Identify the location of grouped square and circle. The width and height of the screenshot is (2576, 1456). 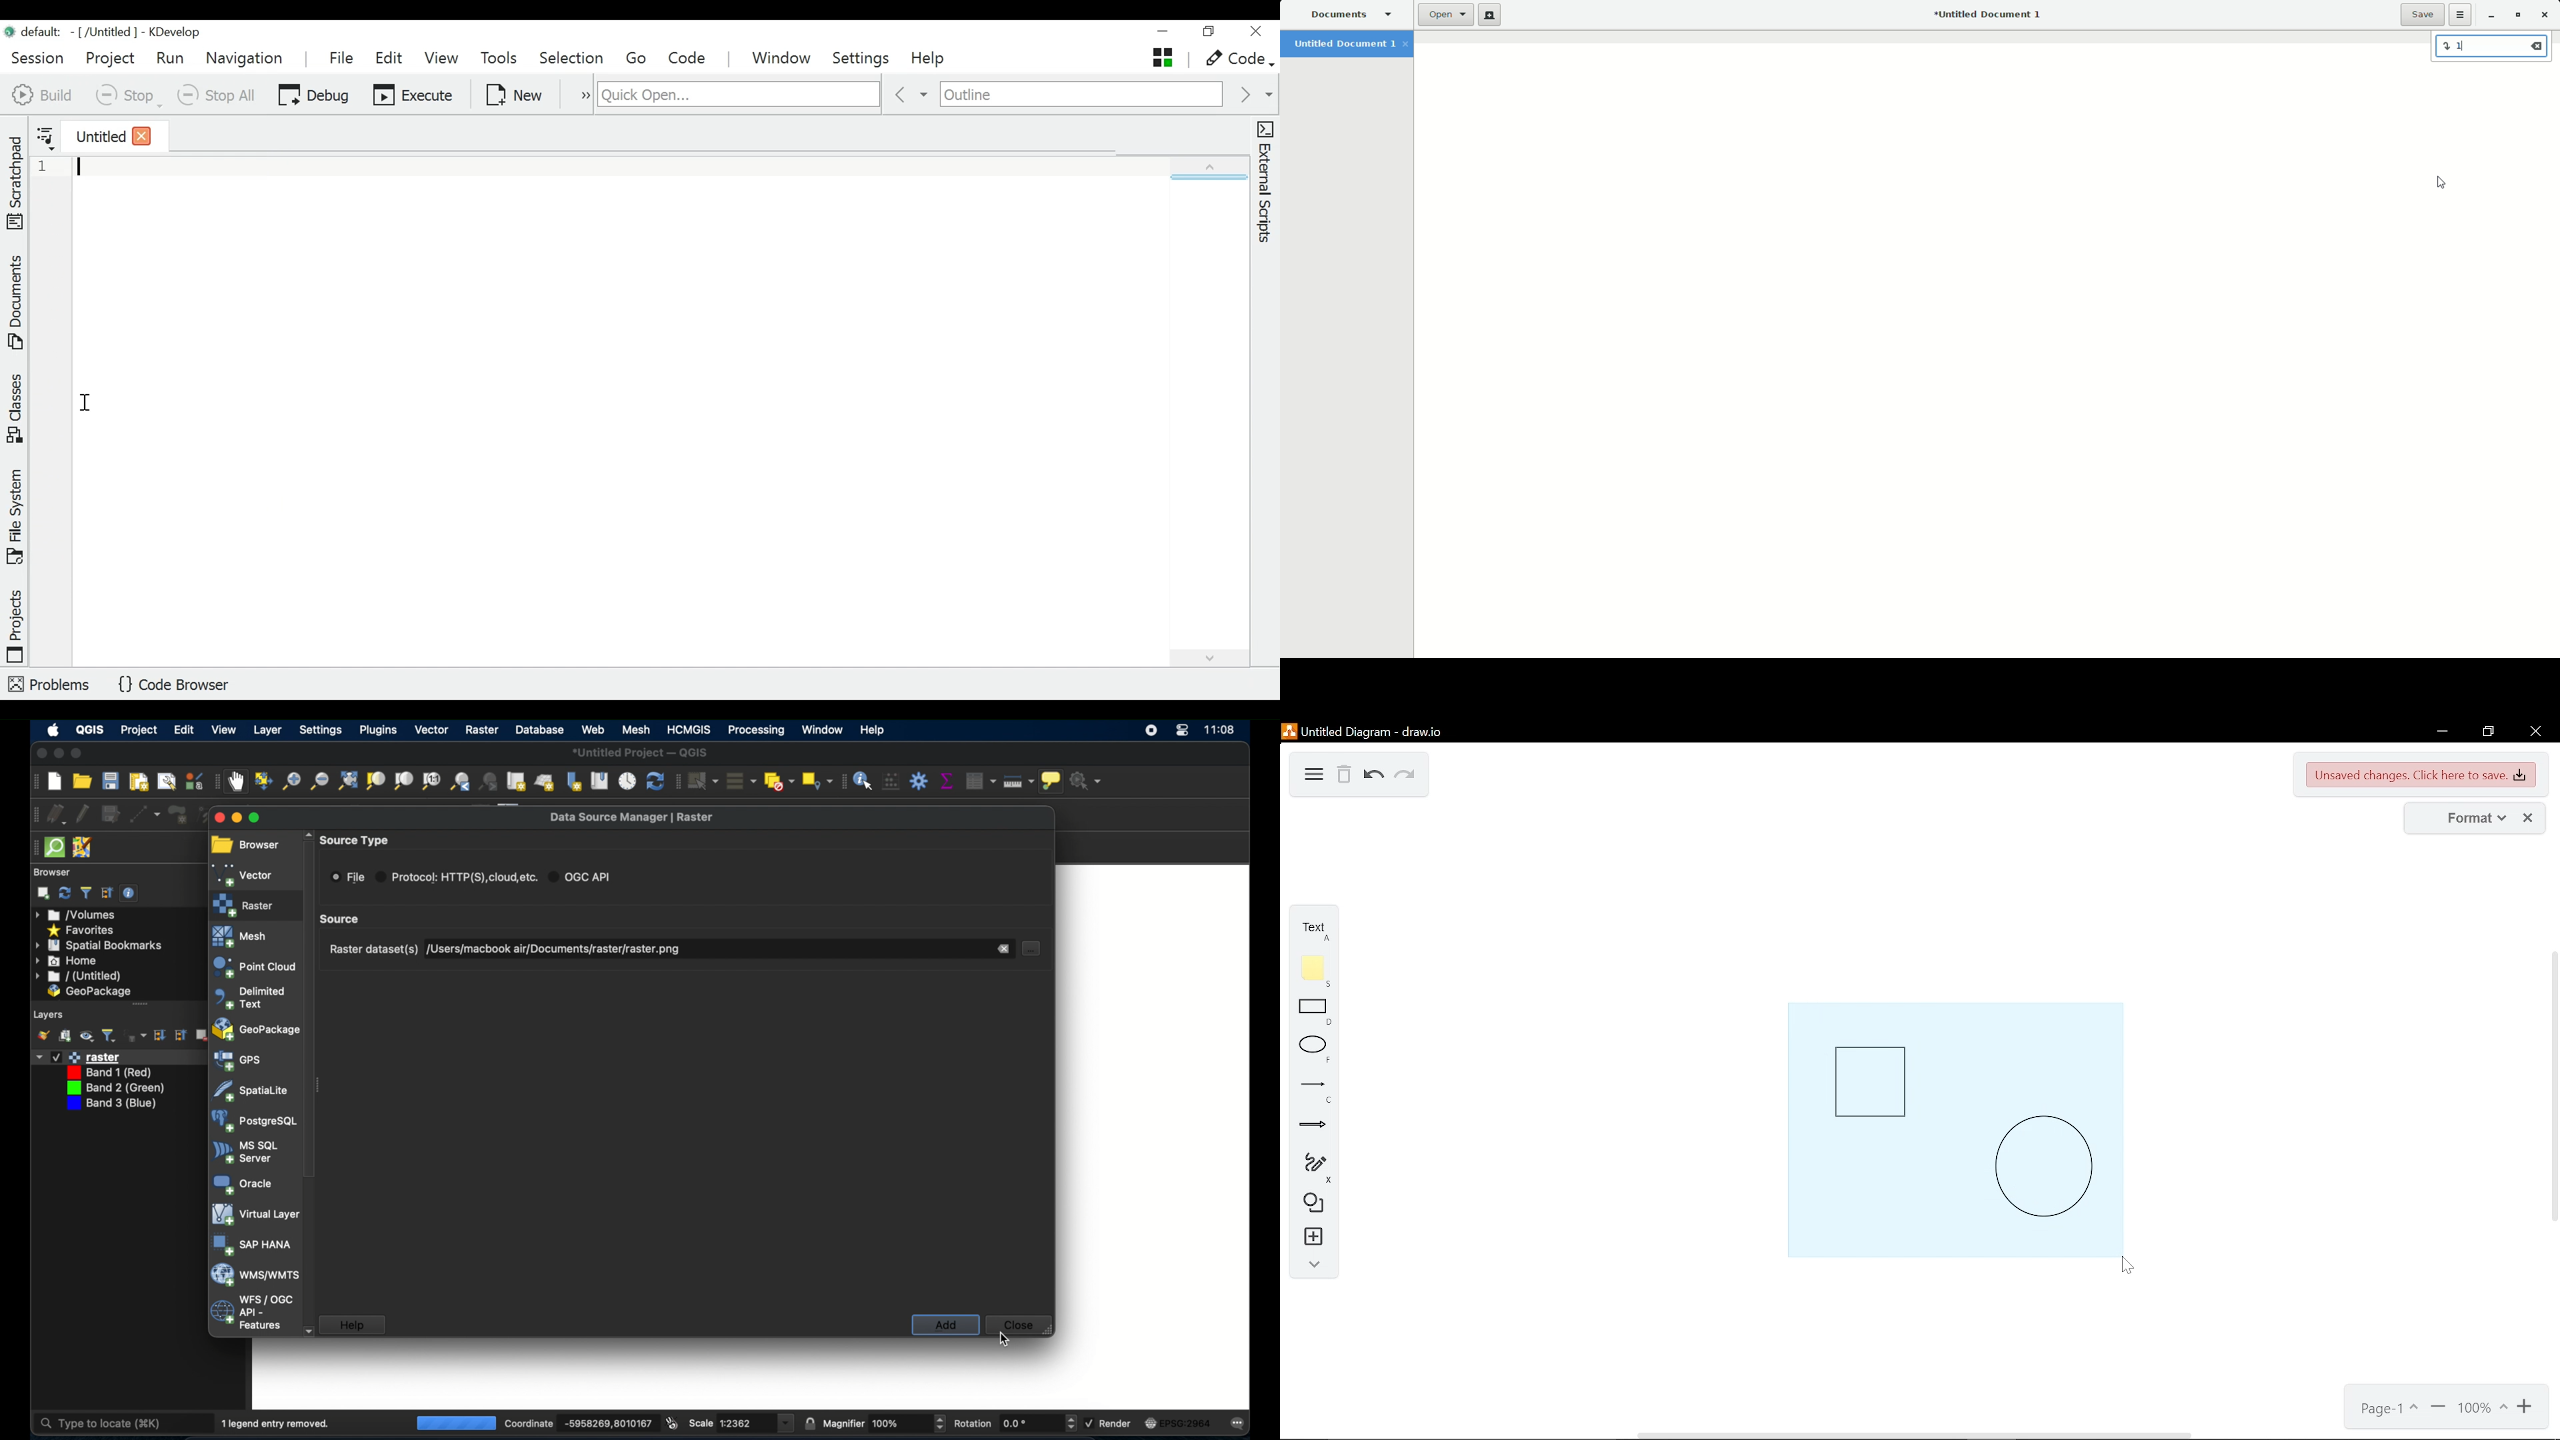
(1954, 1129).